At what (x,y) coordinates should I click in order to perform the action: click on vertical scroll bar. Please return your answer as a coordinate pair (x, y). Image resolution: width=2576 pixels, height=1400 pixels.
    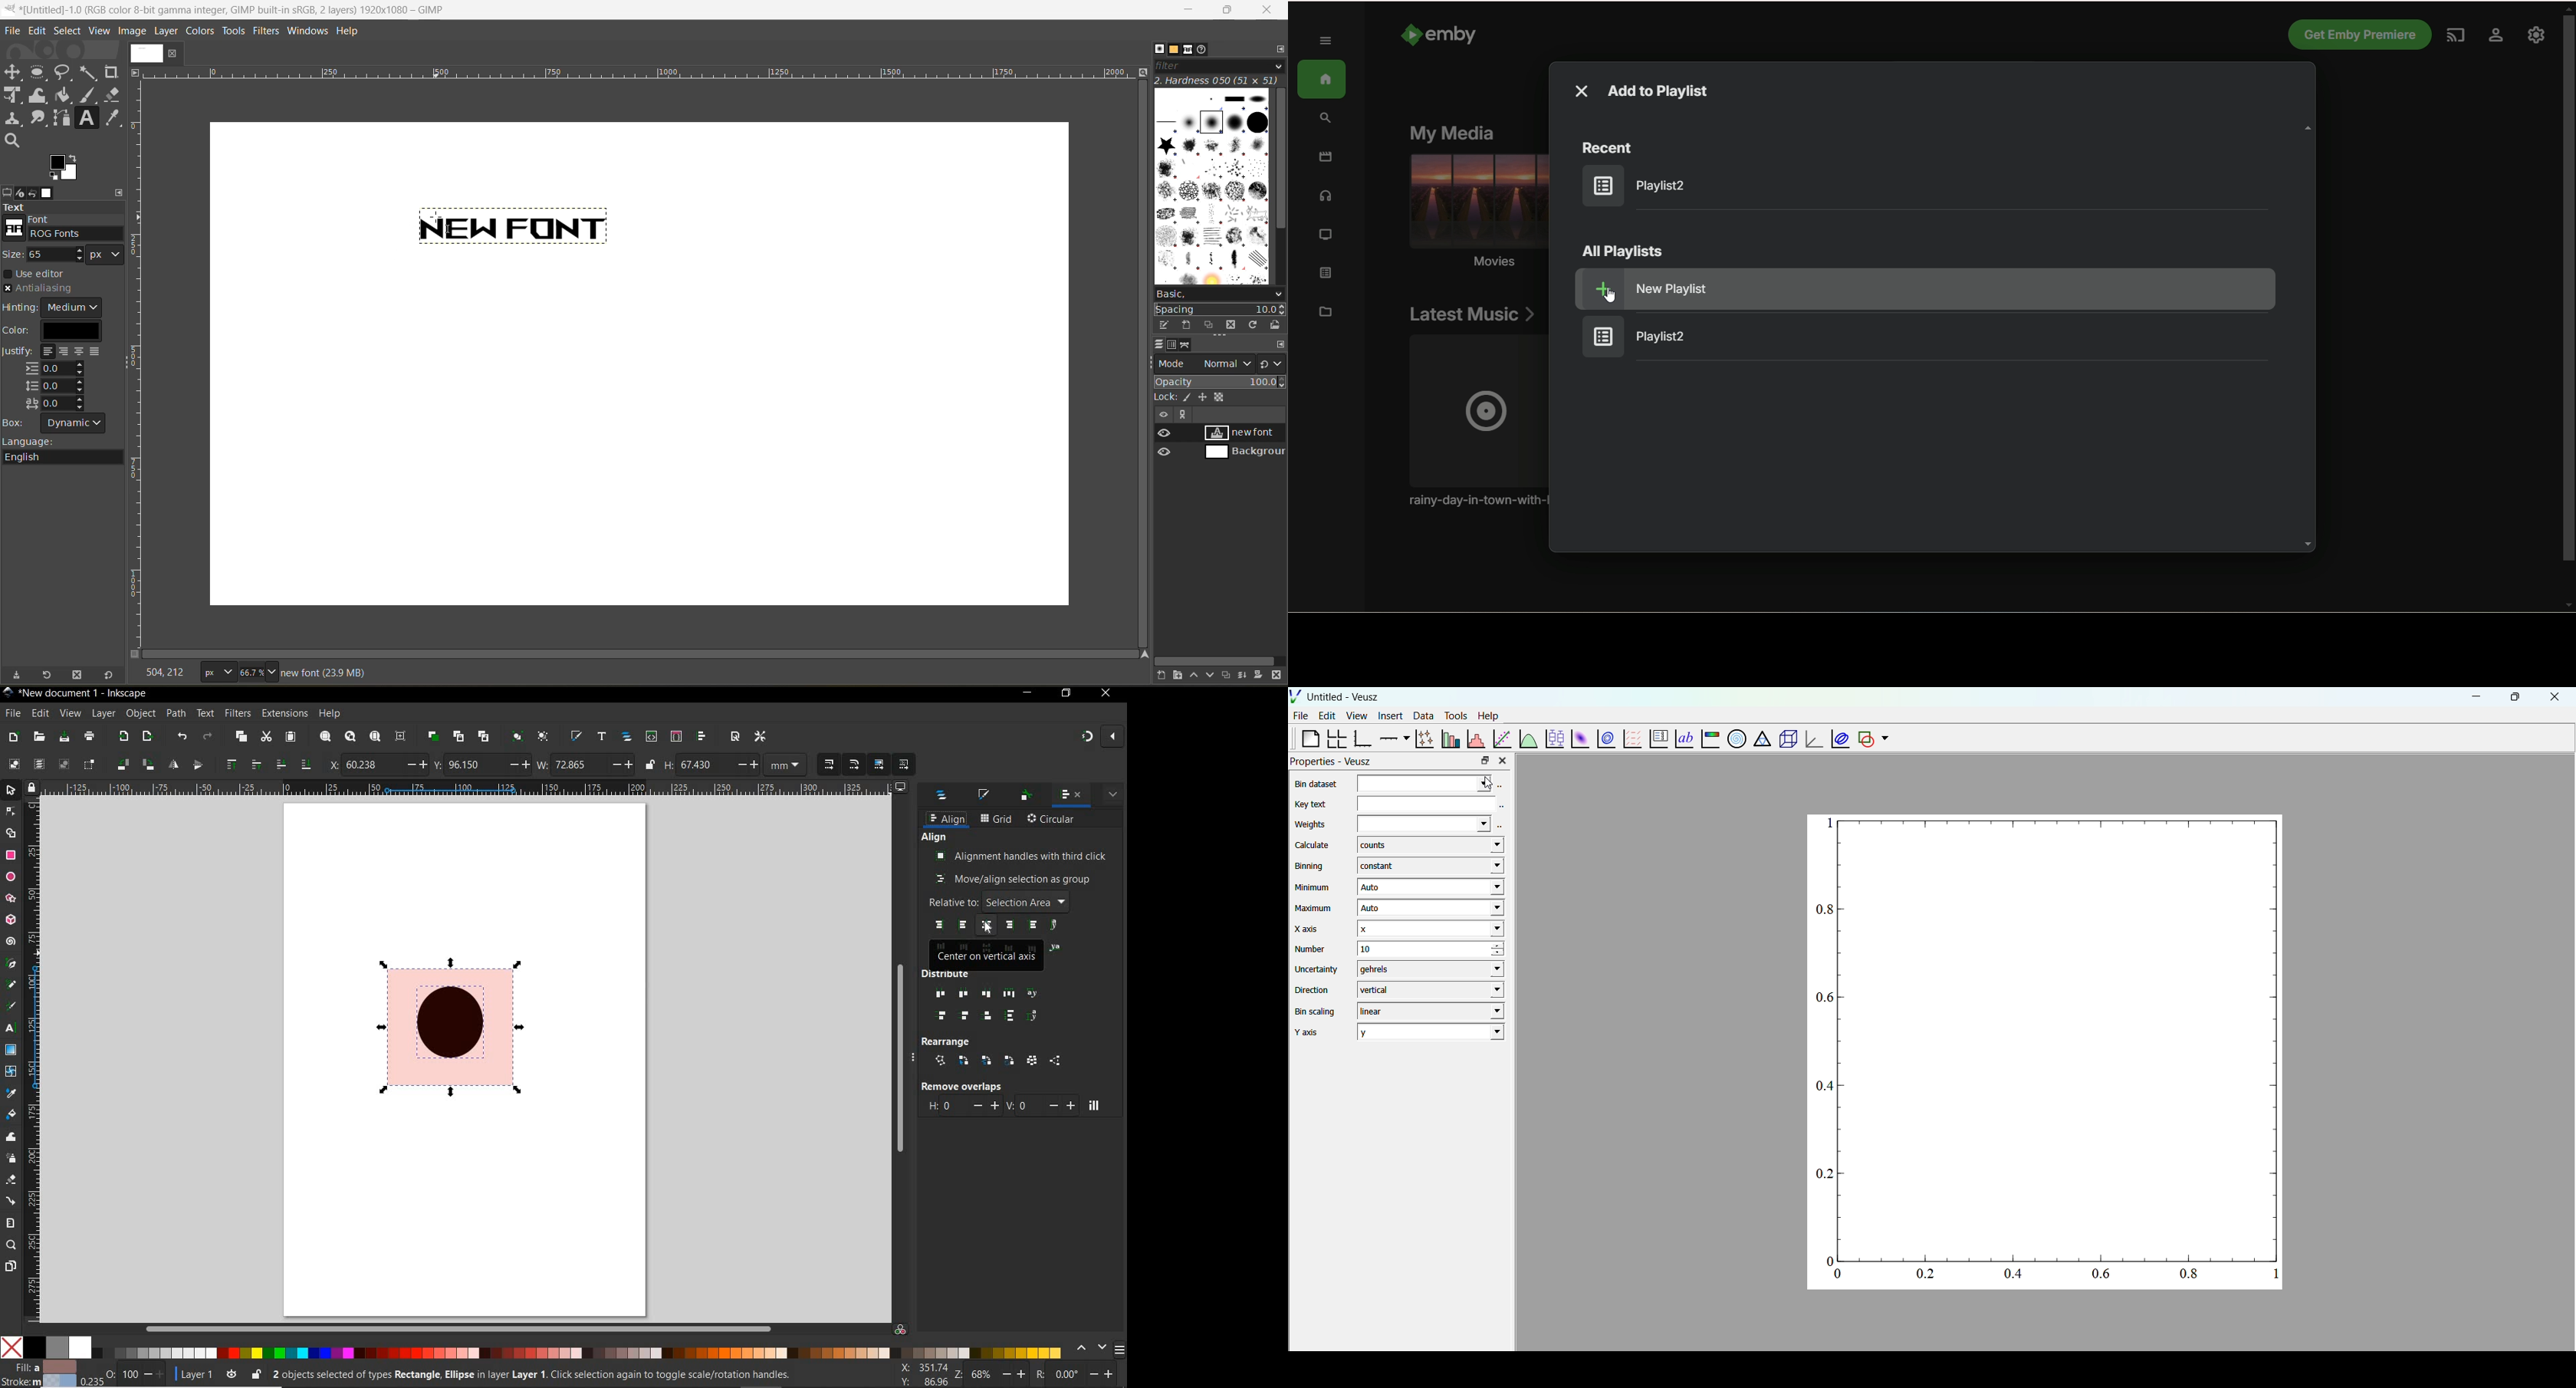
    Looking at the image, I should click on (1141, 363).